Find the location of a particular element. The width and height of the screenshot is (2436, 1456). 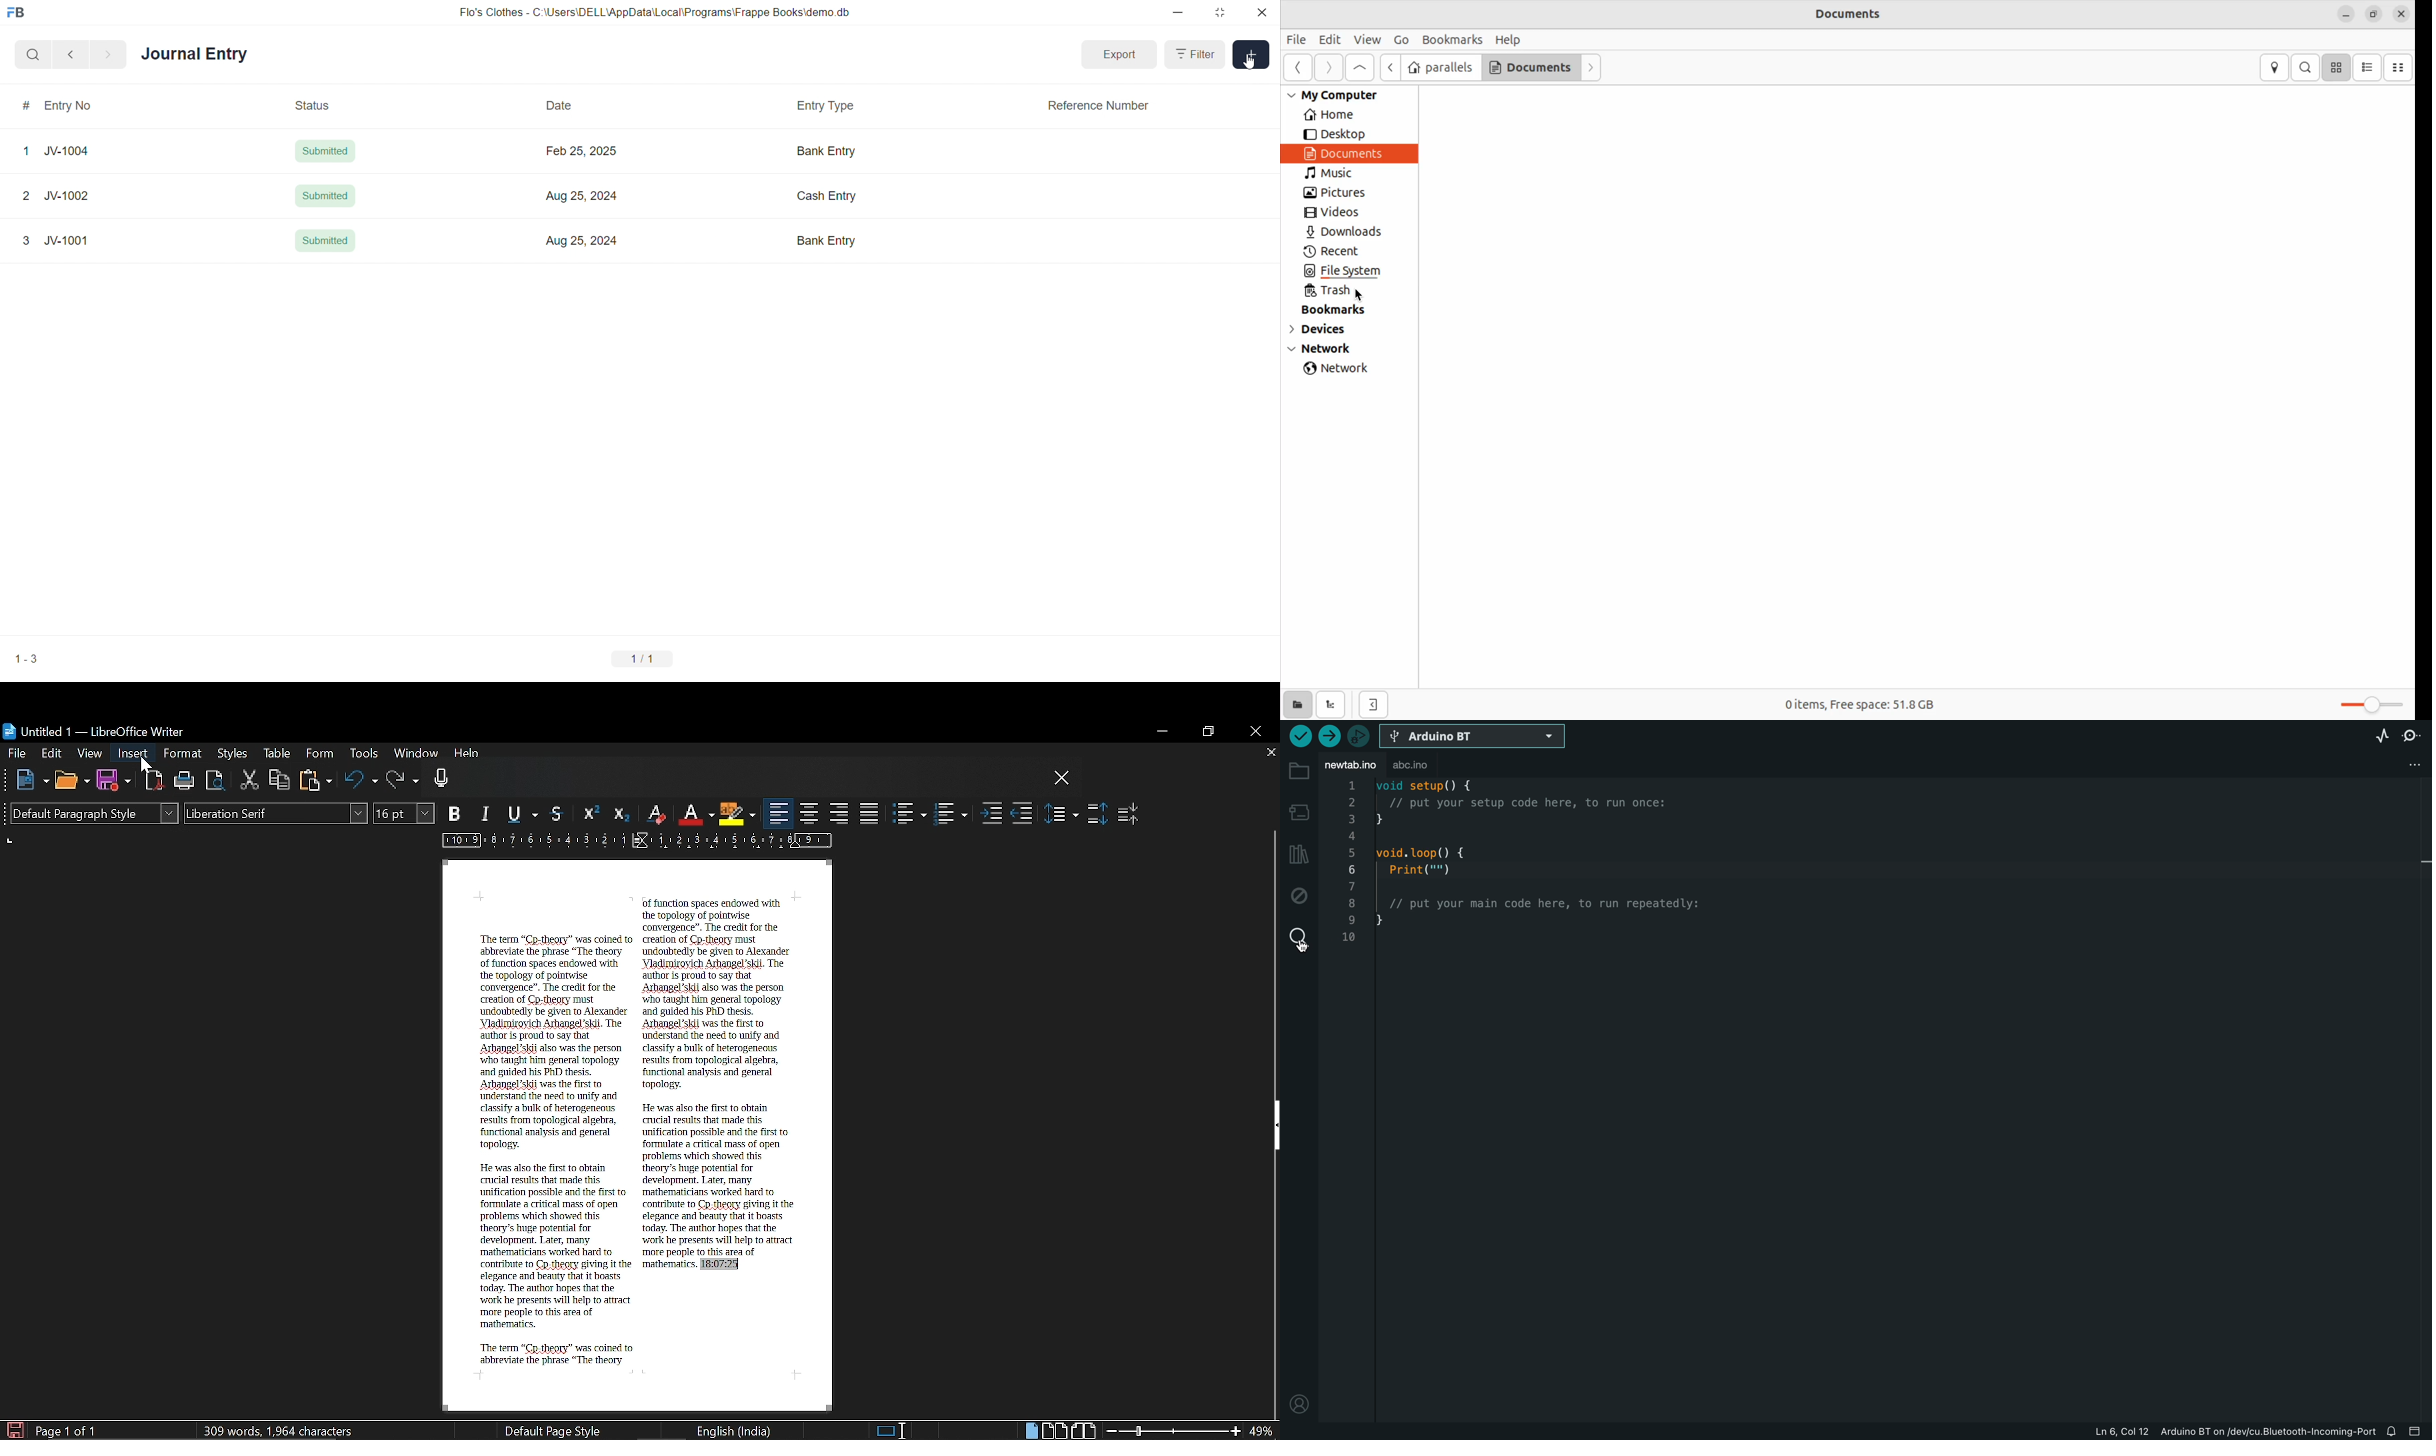

Ruler is located at coordinates (633, 842).